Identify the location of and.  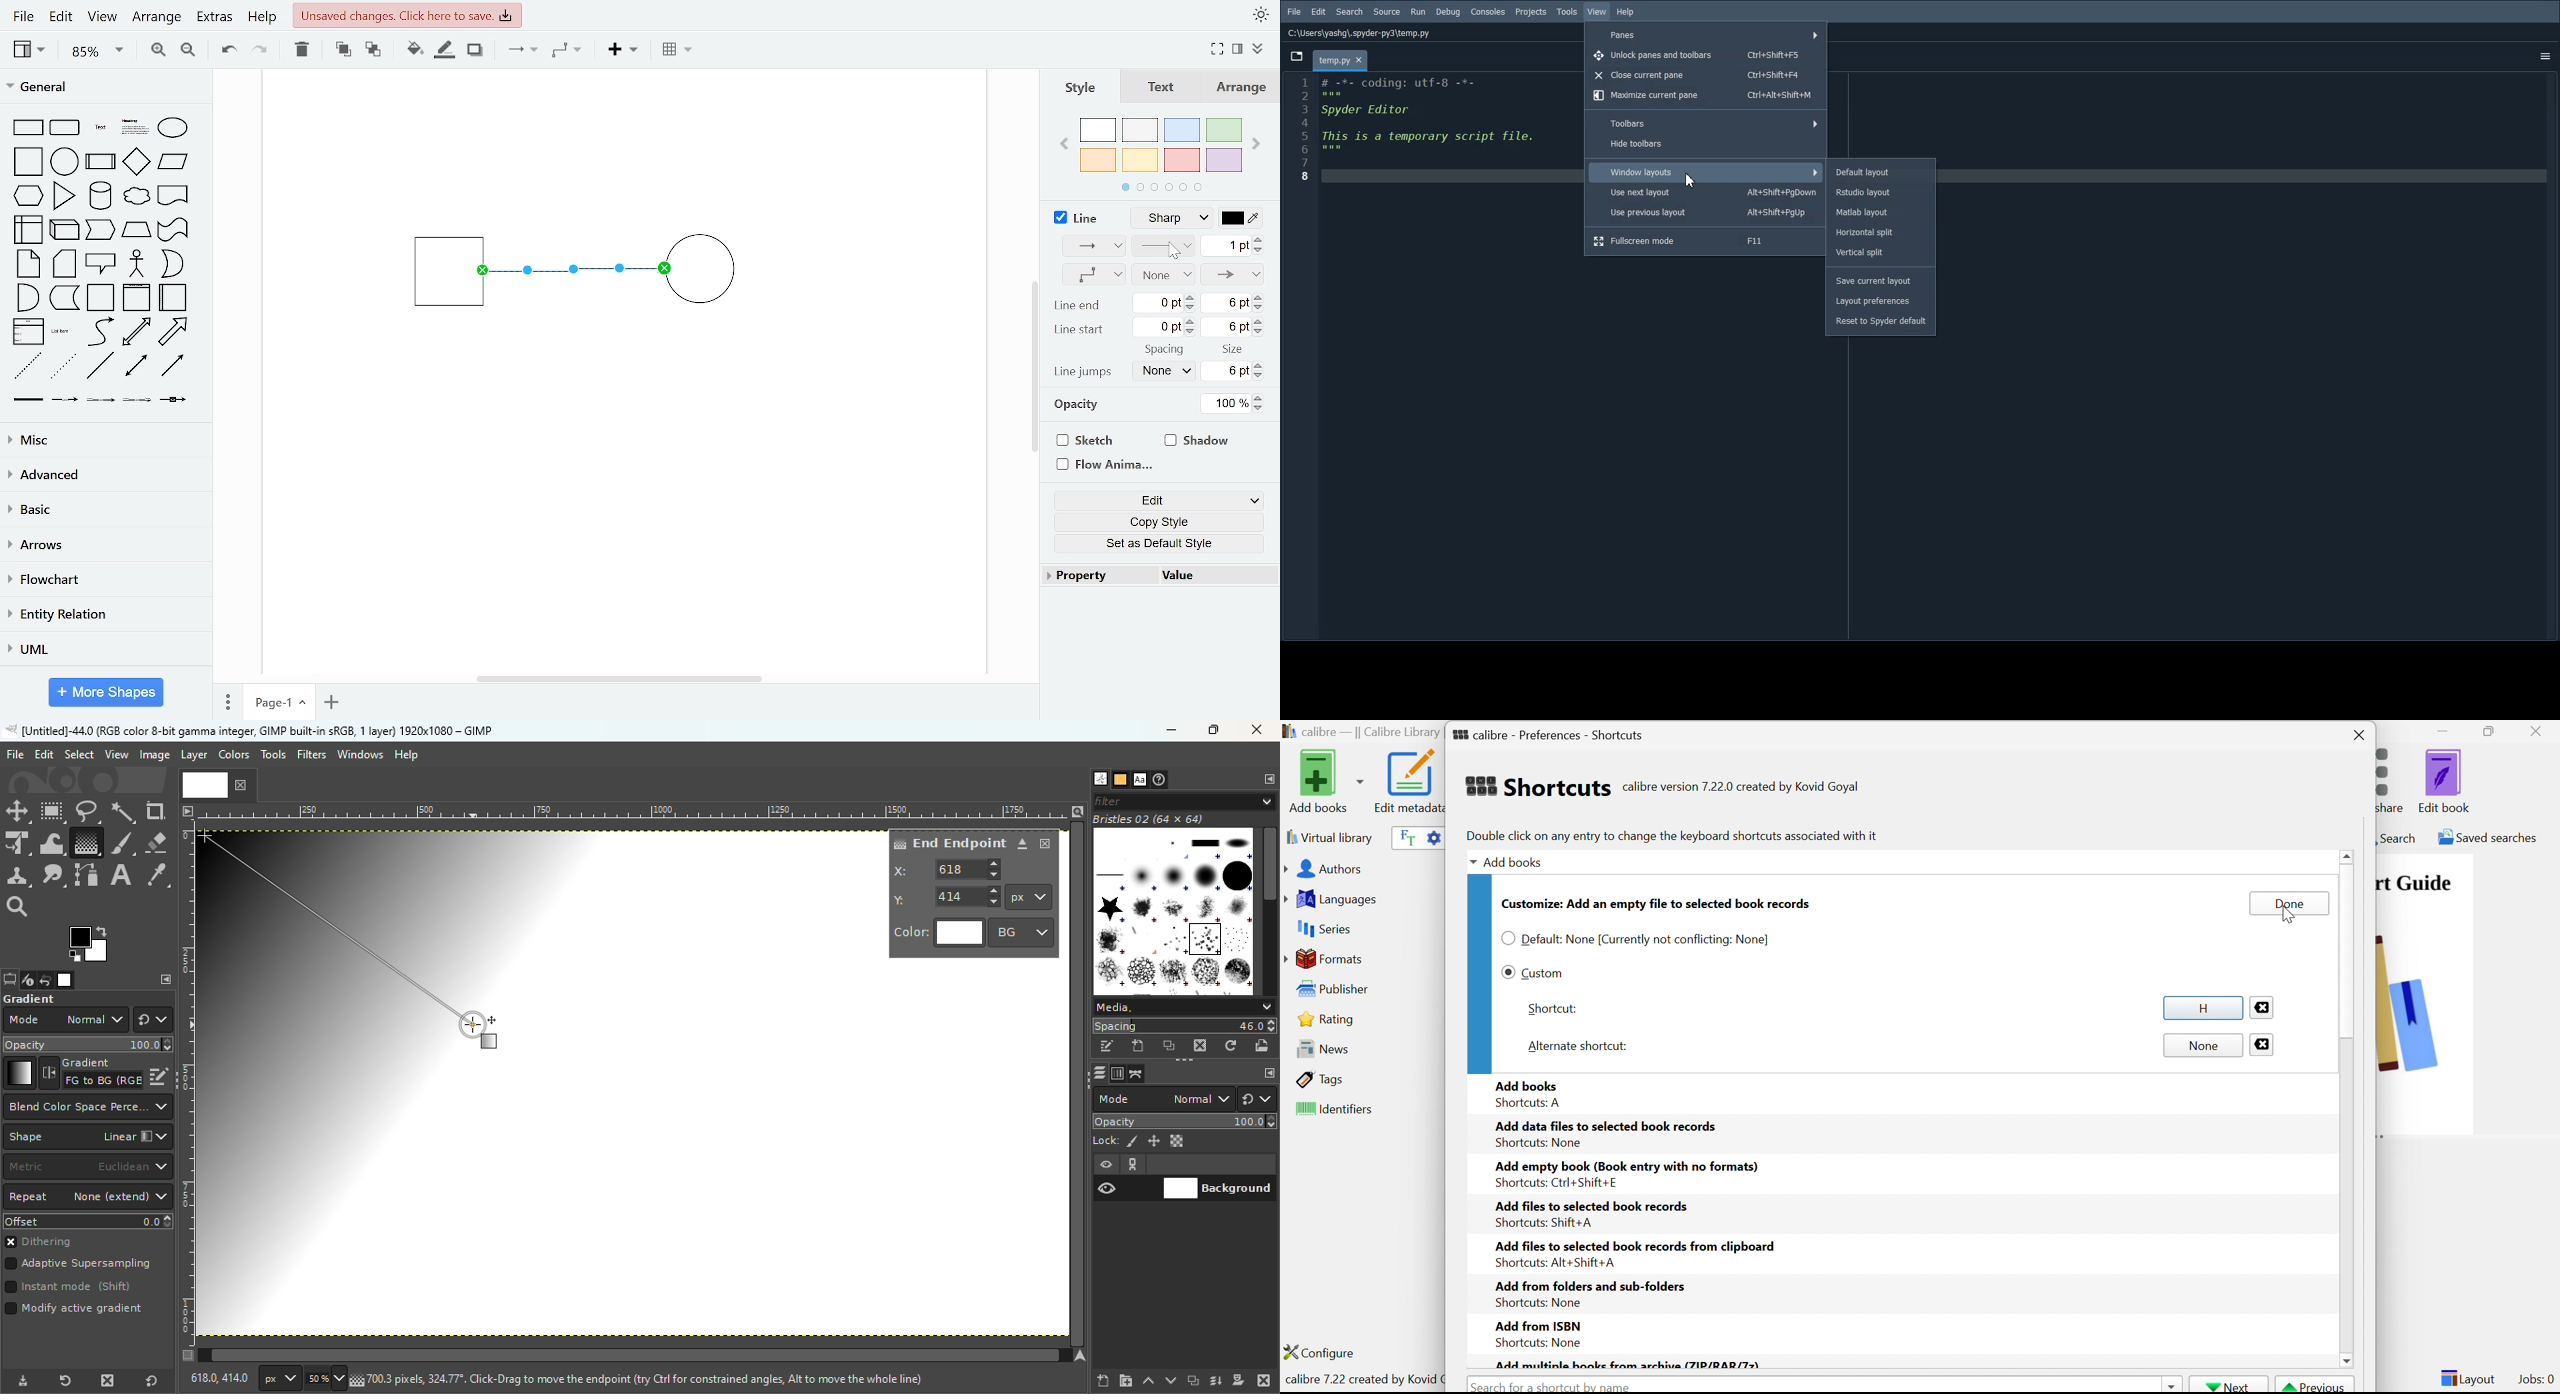
(28, 296).